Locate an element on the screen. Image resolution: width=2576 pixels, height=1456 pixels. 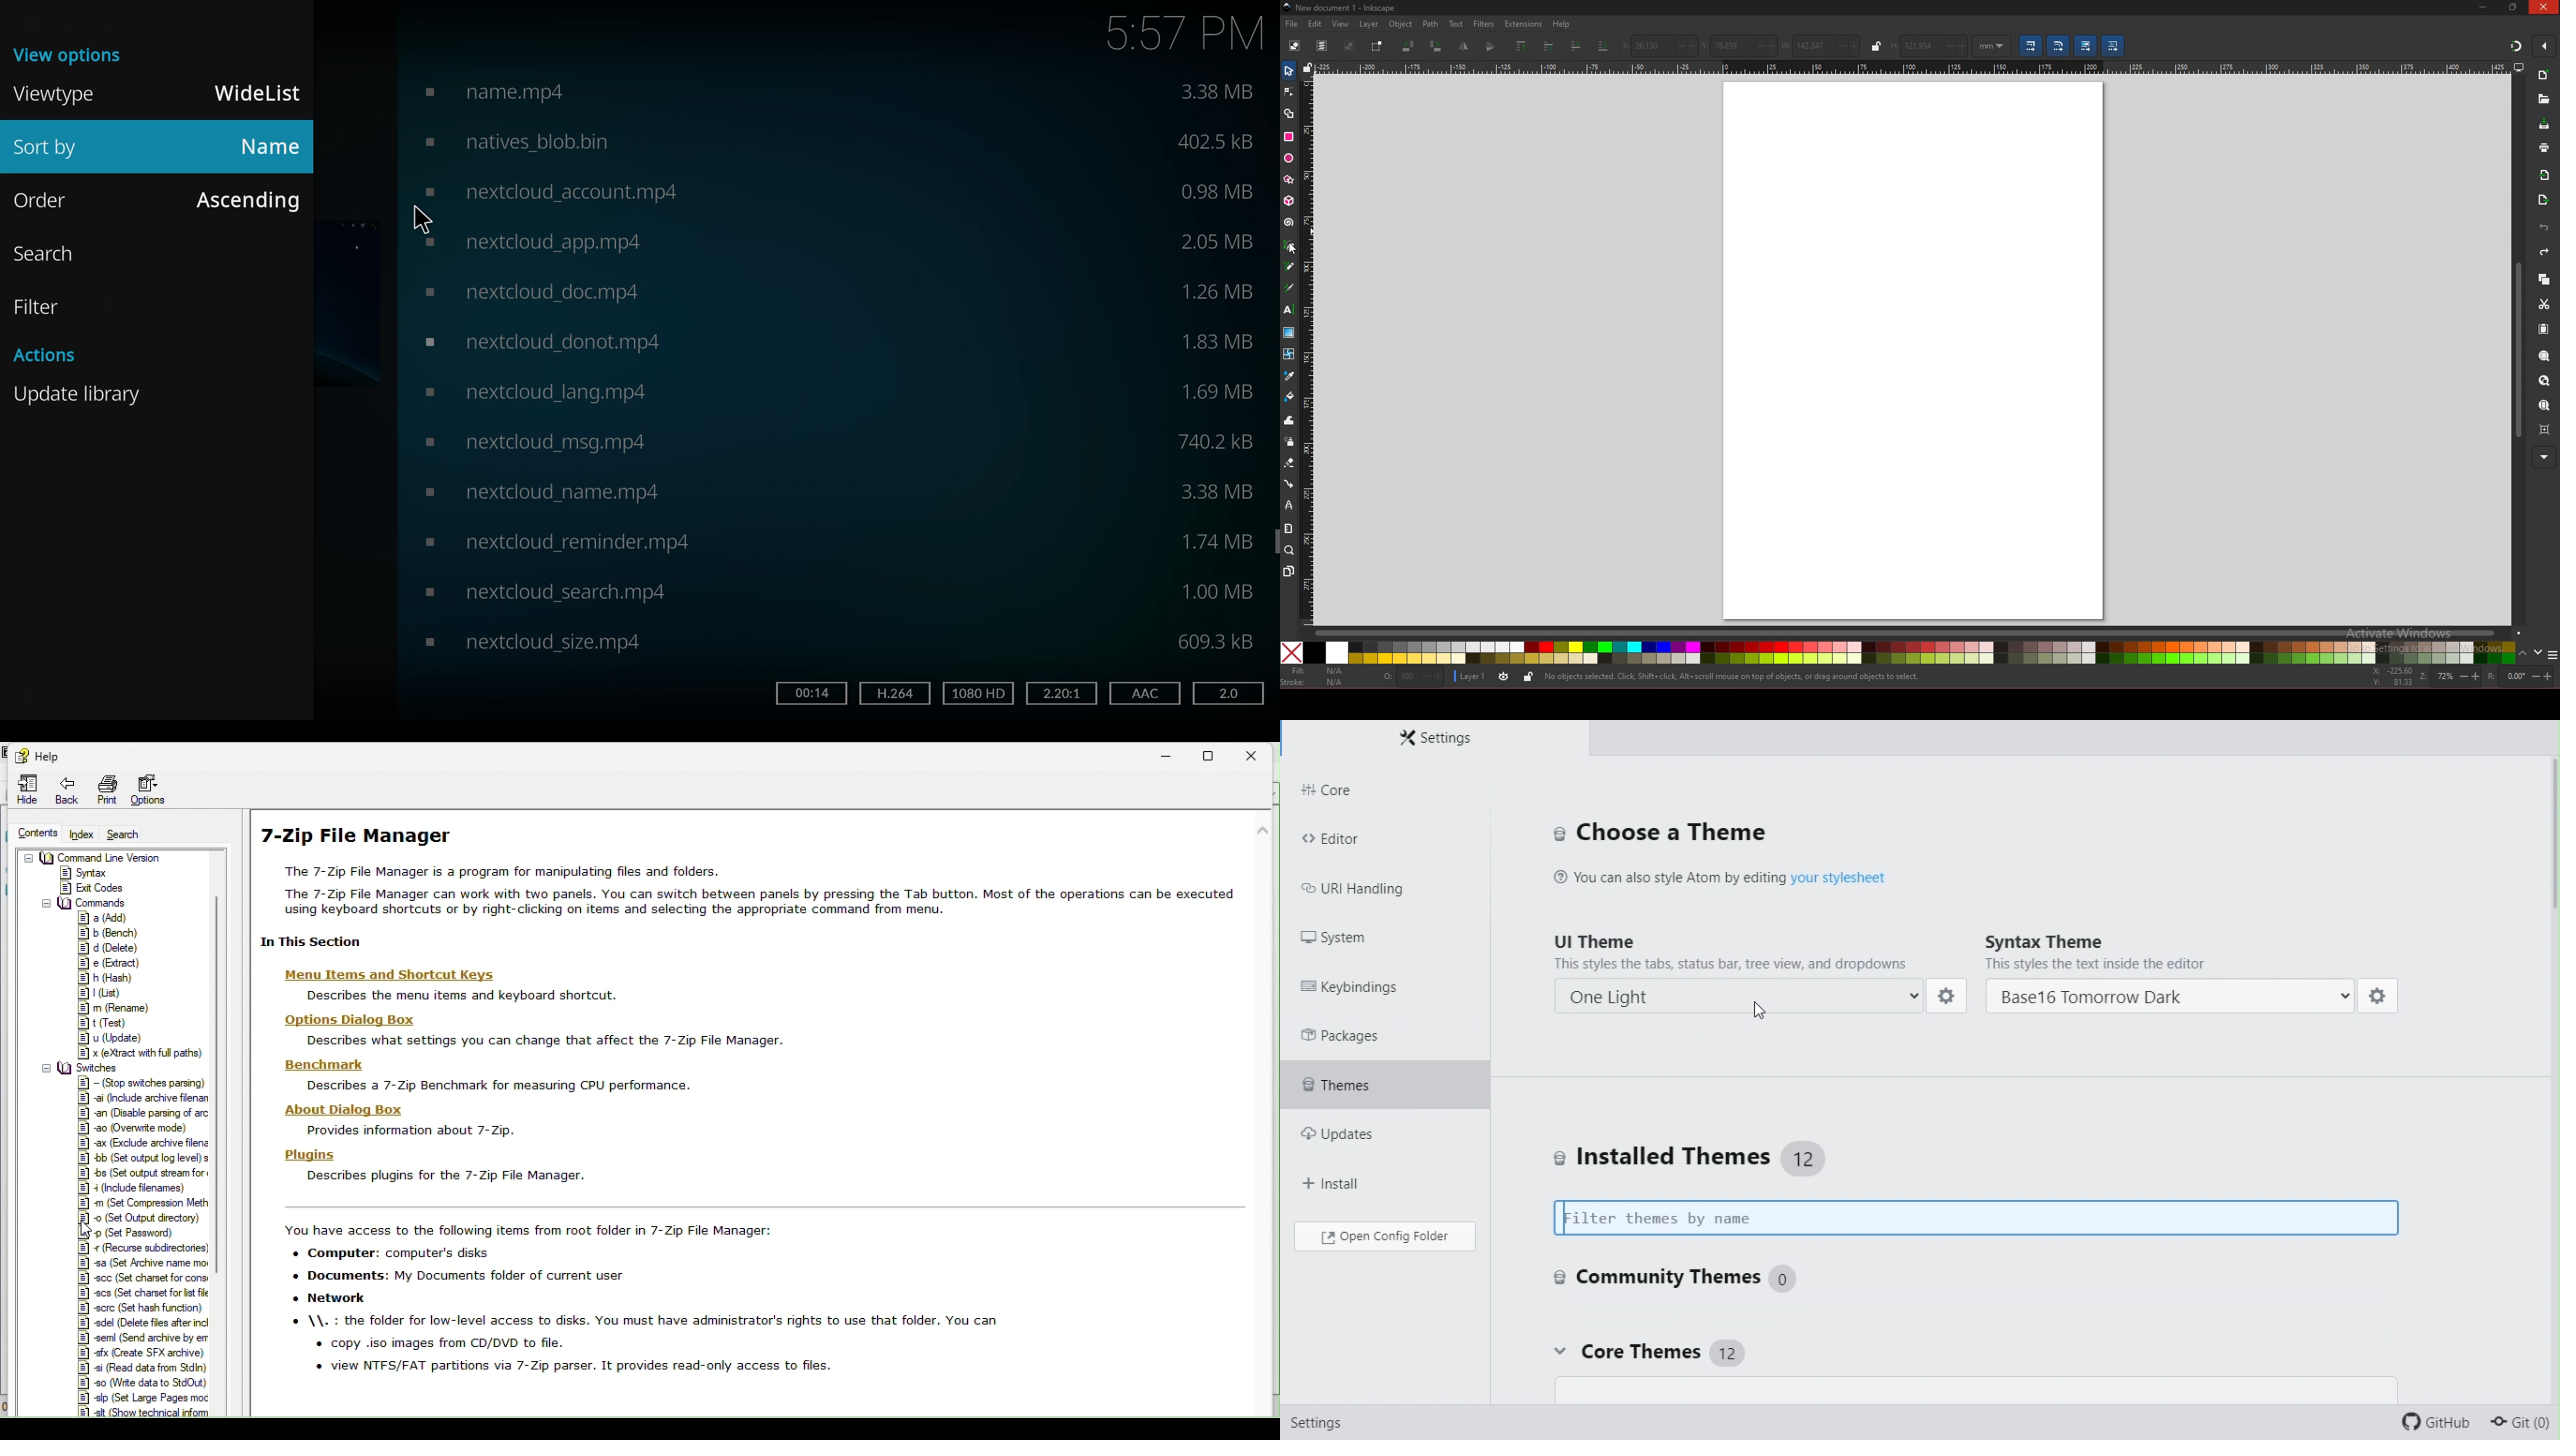
view options is located at coordinates (72, 53).